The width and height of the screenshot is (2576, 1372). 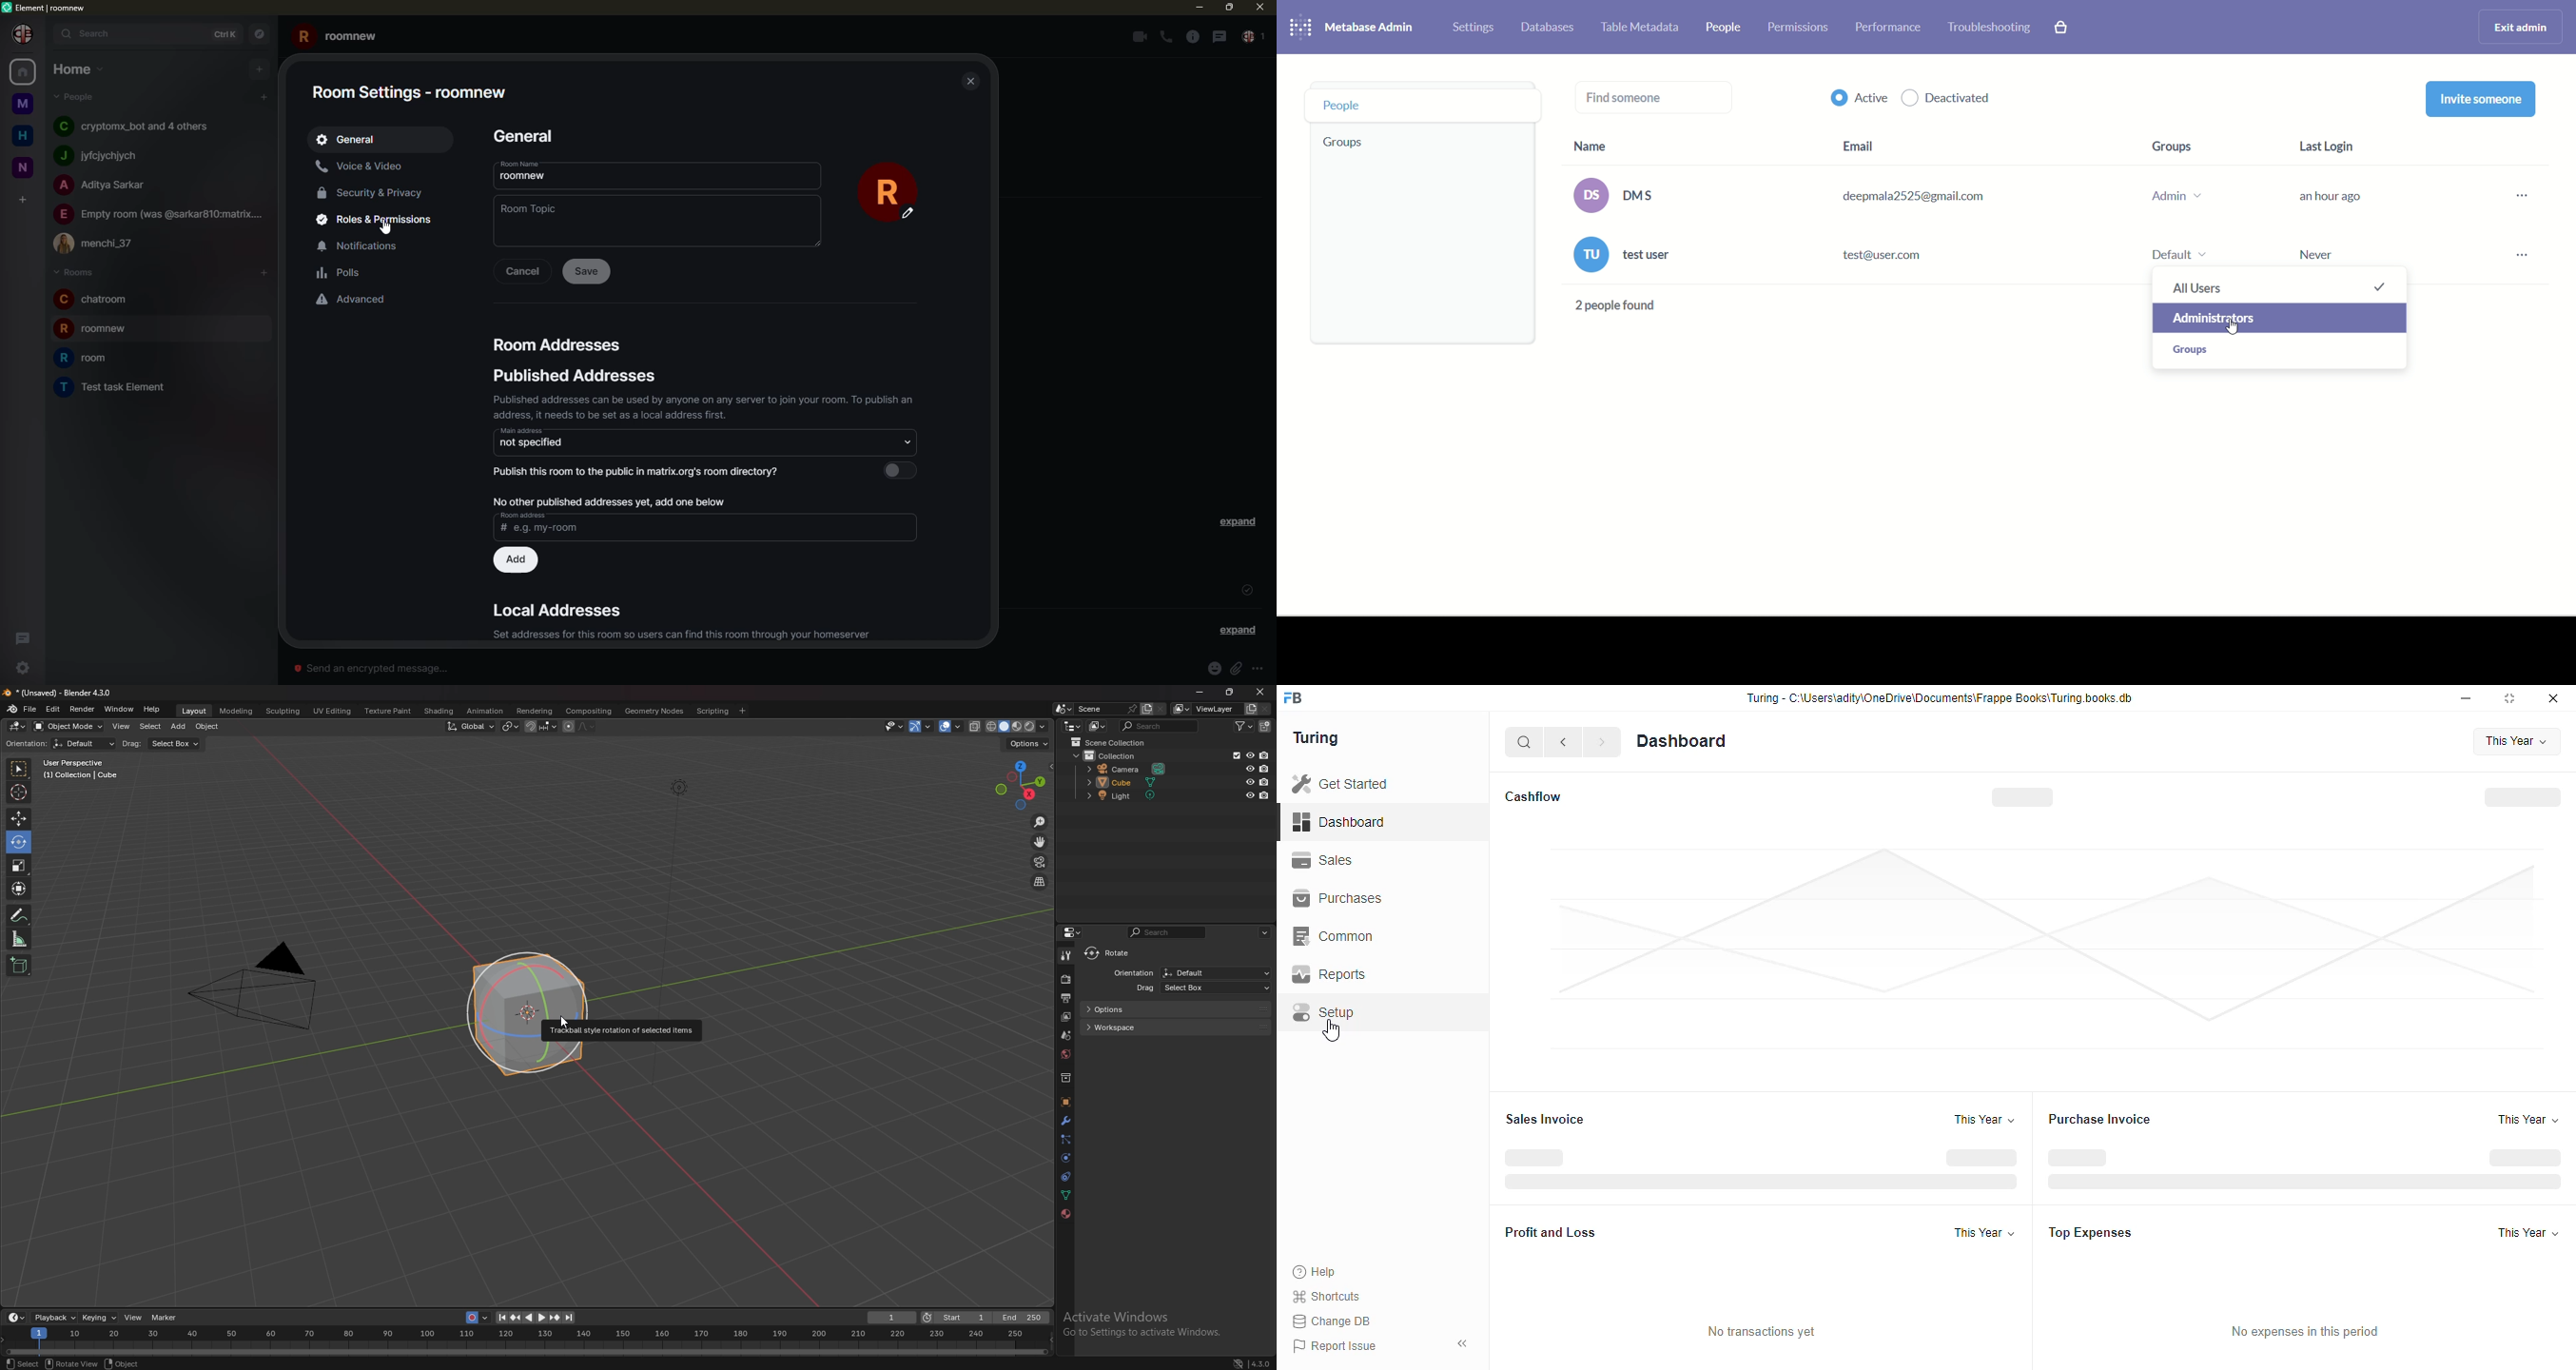 What do you see at coordinates (1474, 28) in the screenshot?
I see `settings` at bounding box center [1474, 28].